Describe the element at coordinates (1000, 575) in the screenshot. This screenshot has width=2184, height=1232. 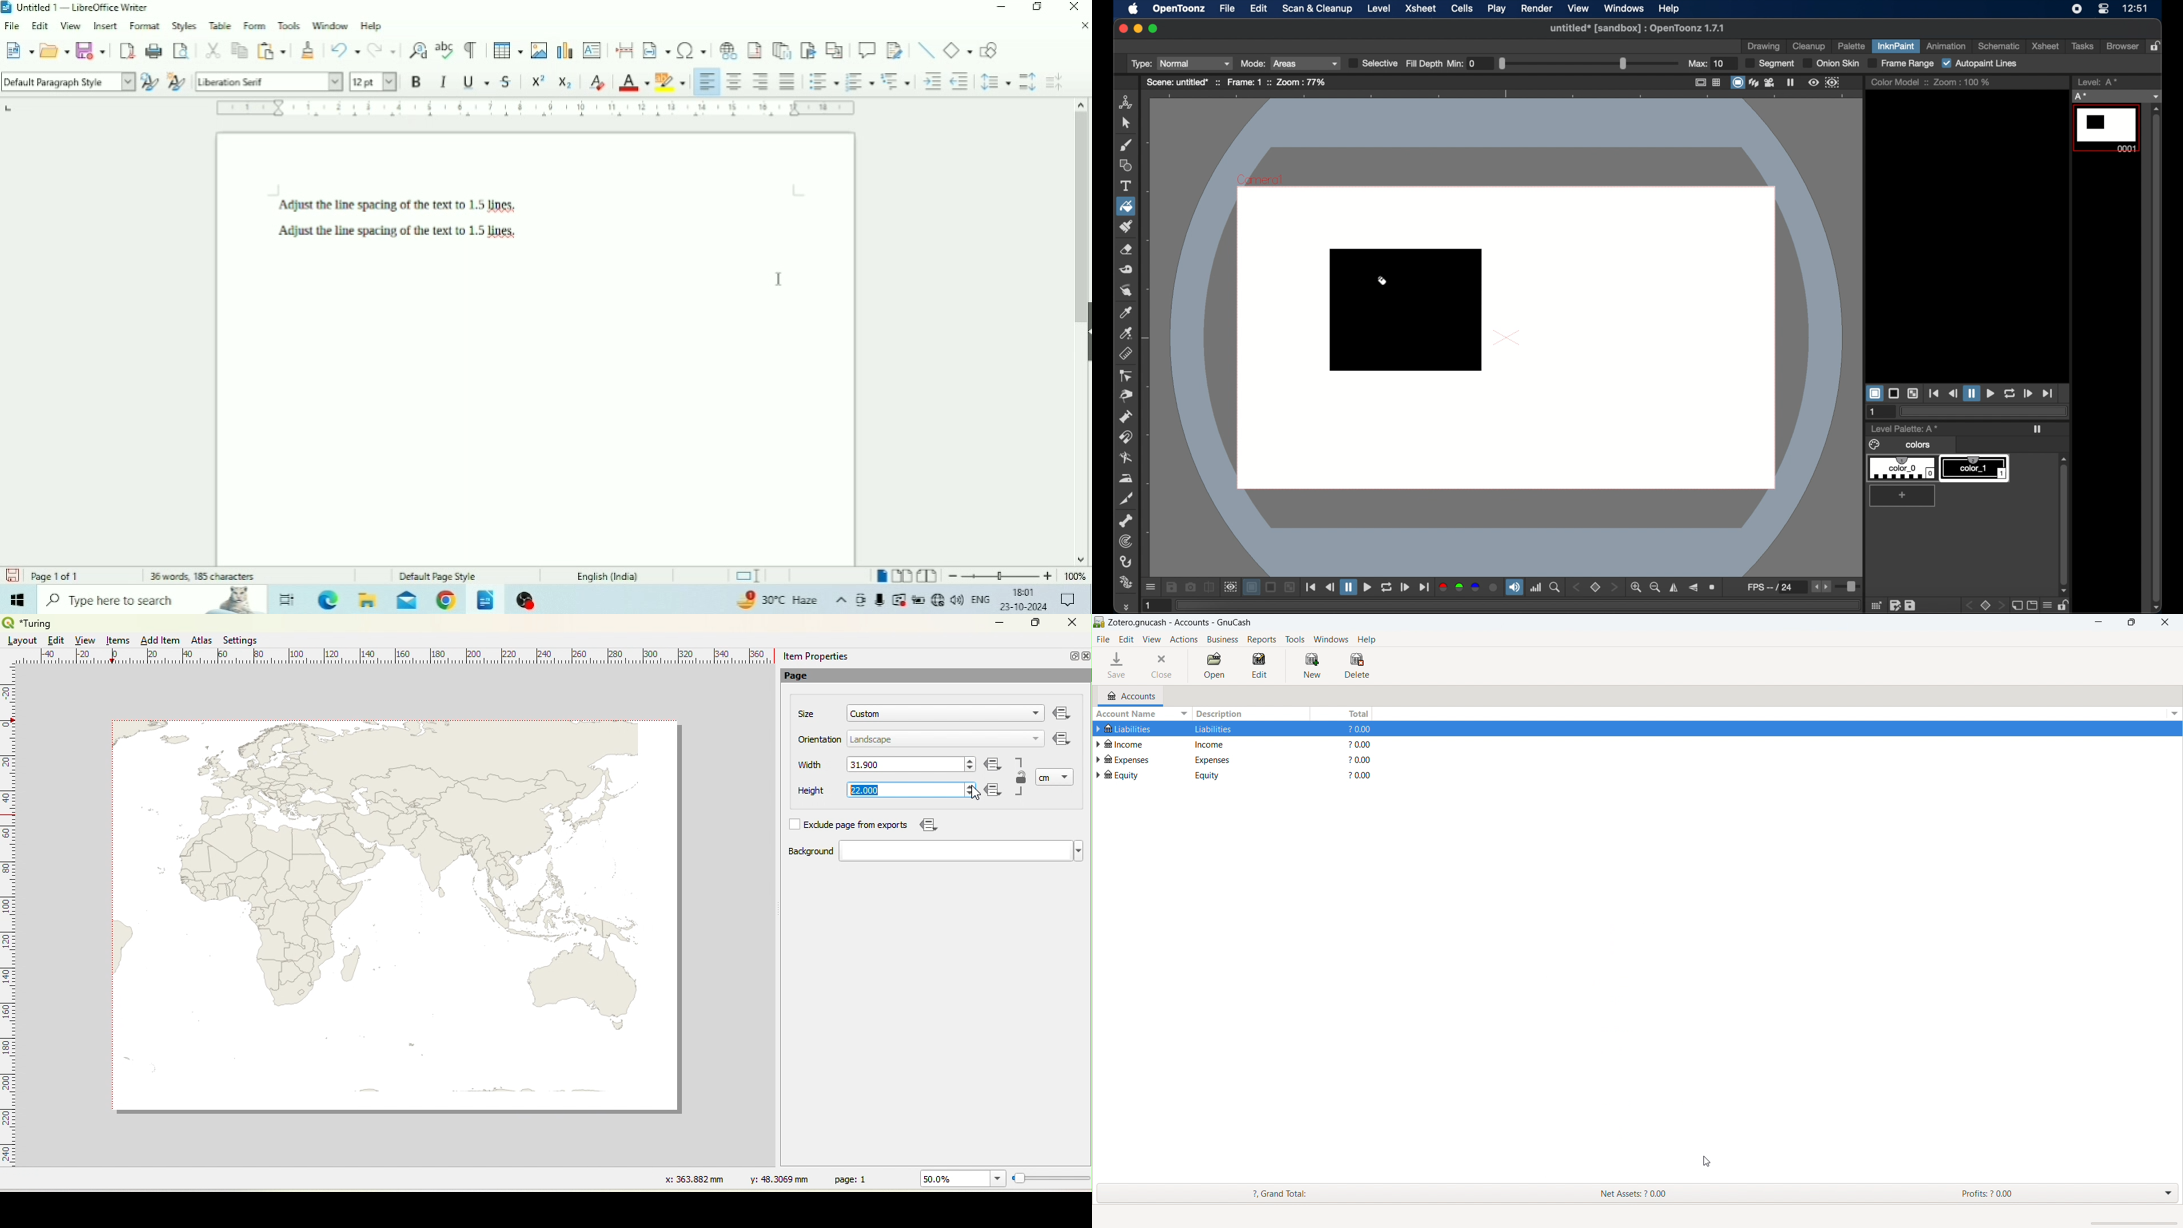
I see `Zoom Out/In` at that location.